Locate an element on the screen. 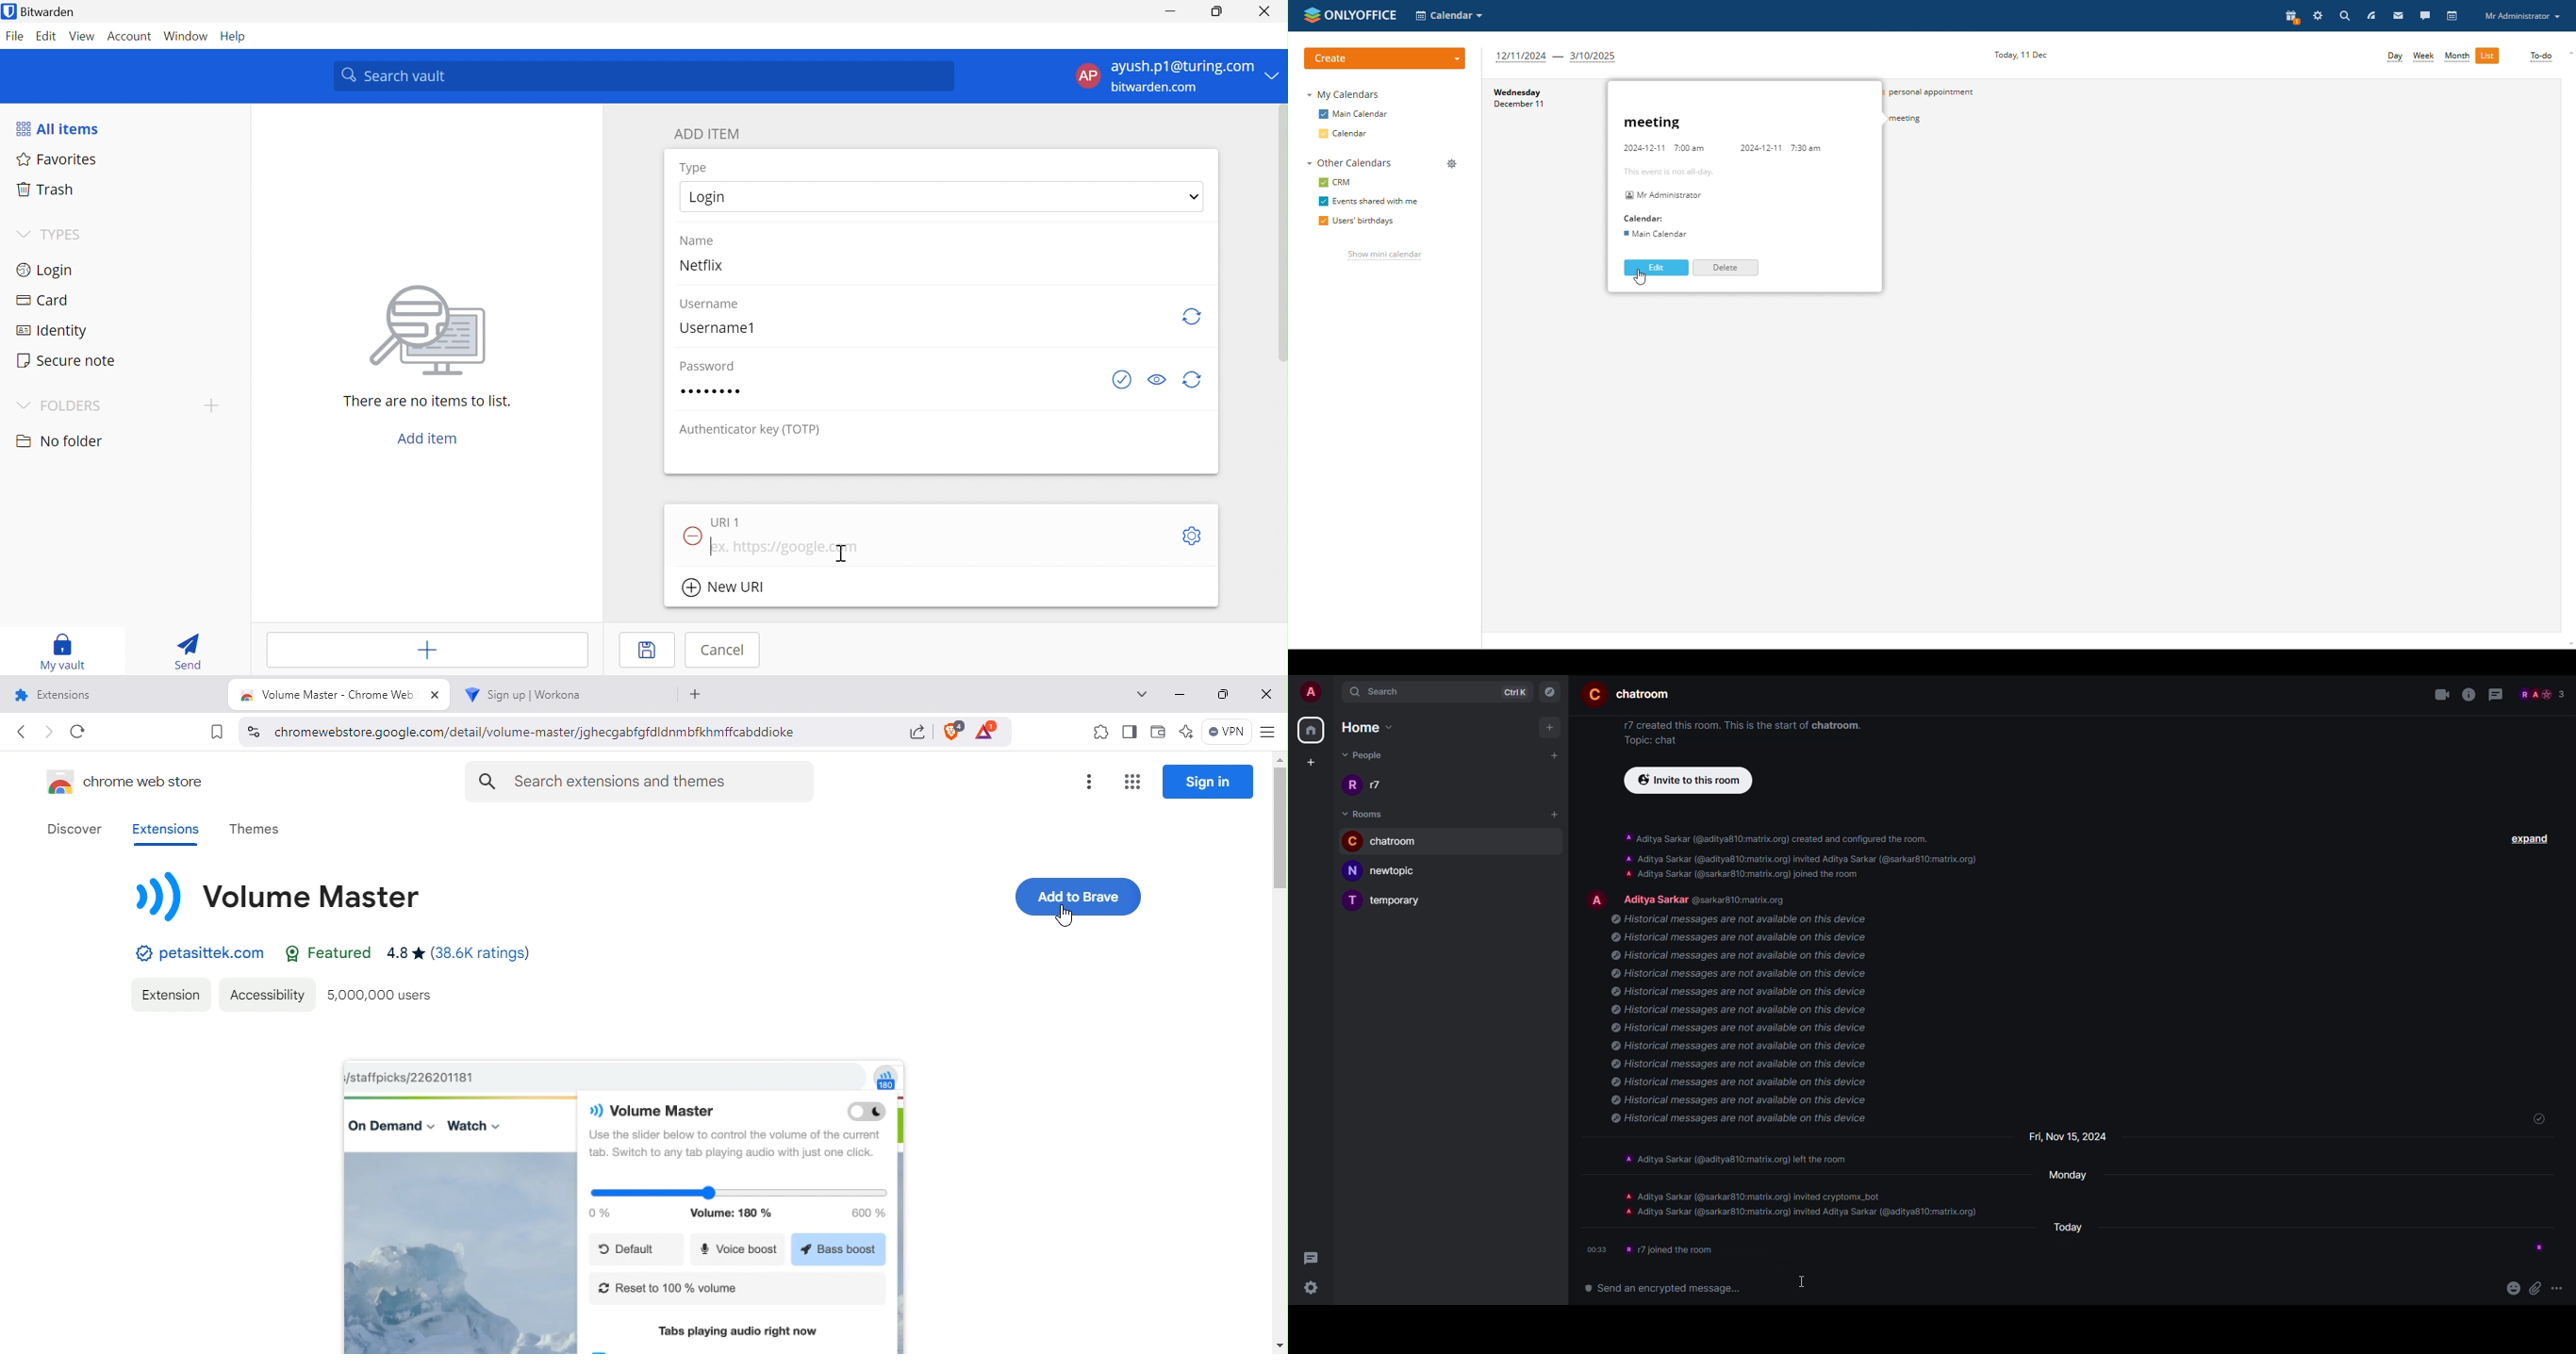  current date is located at coordinates (2017, 53).